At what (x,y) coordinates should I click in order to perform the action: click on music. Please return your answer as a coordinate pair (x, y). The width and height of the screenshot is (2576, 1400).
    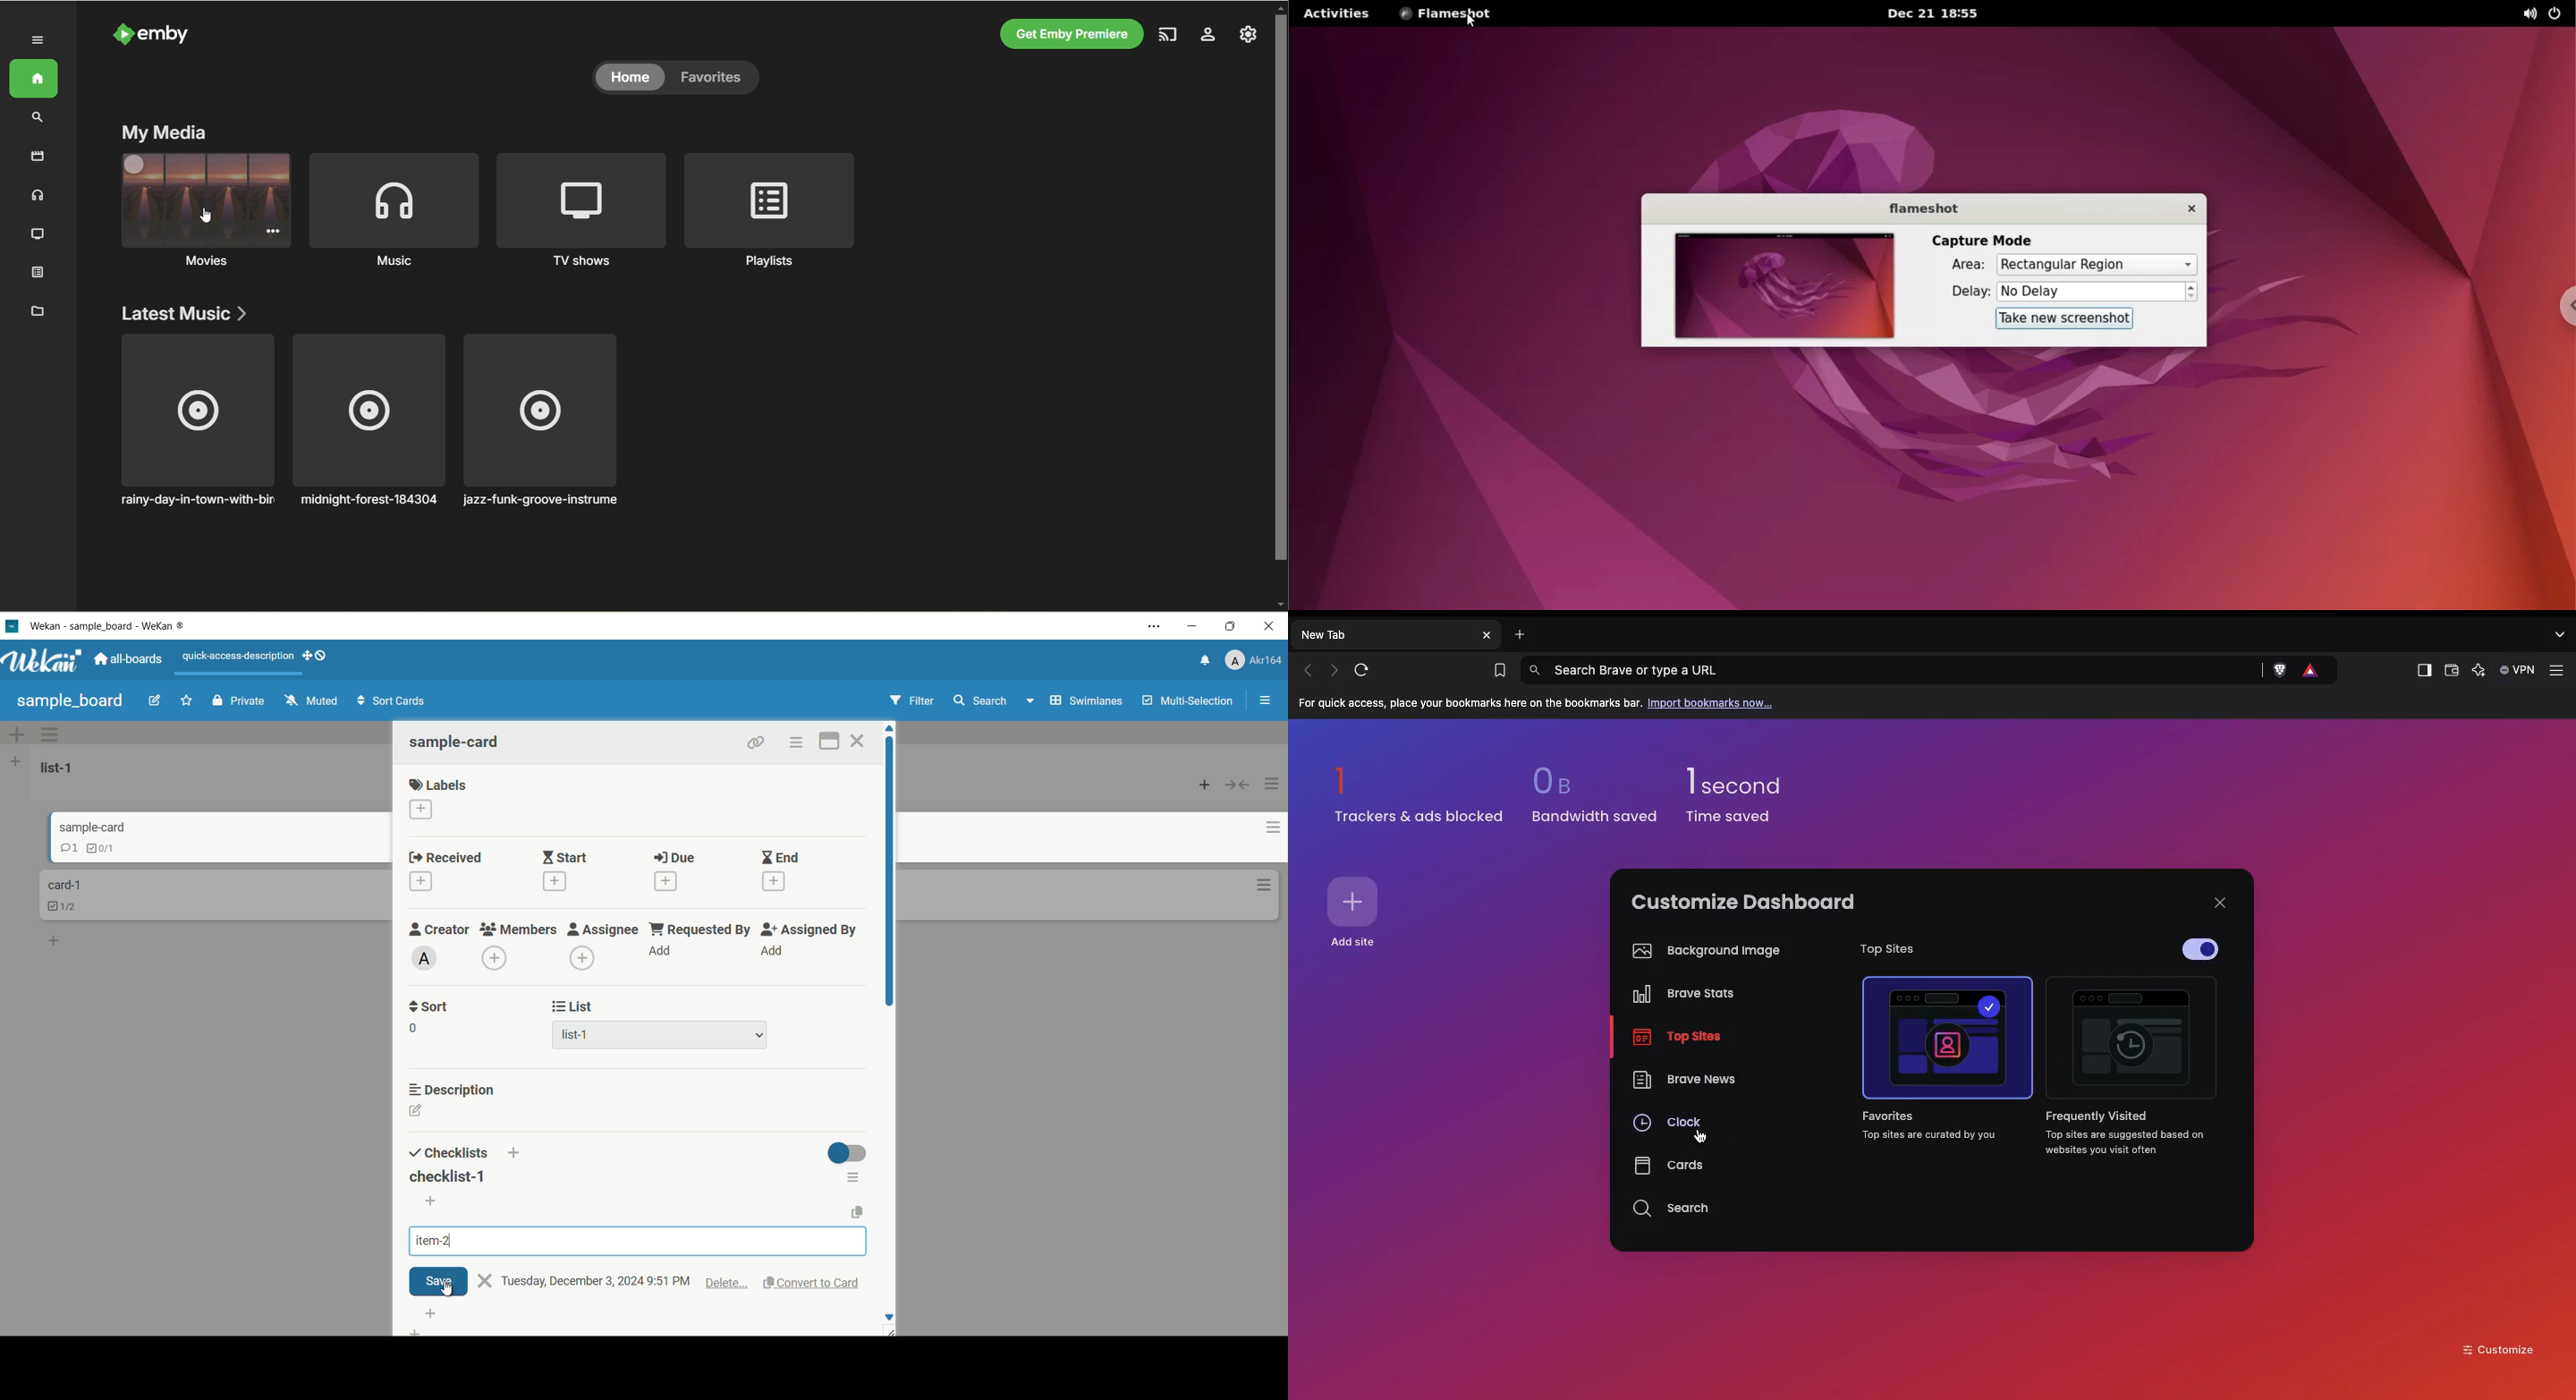
    Looking at the image, I should click on (38, 195).